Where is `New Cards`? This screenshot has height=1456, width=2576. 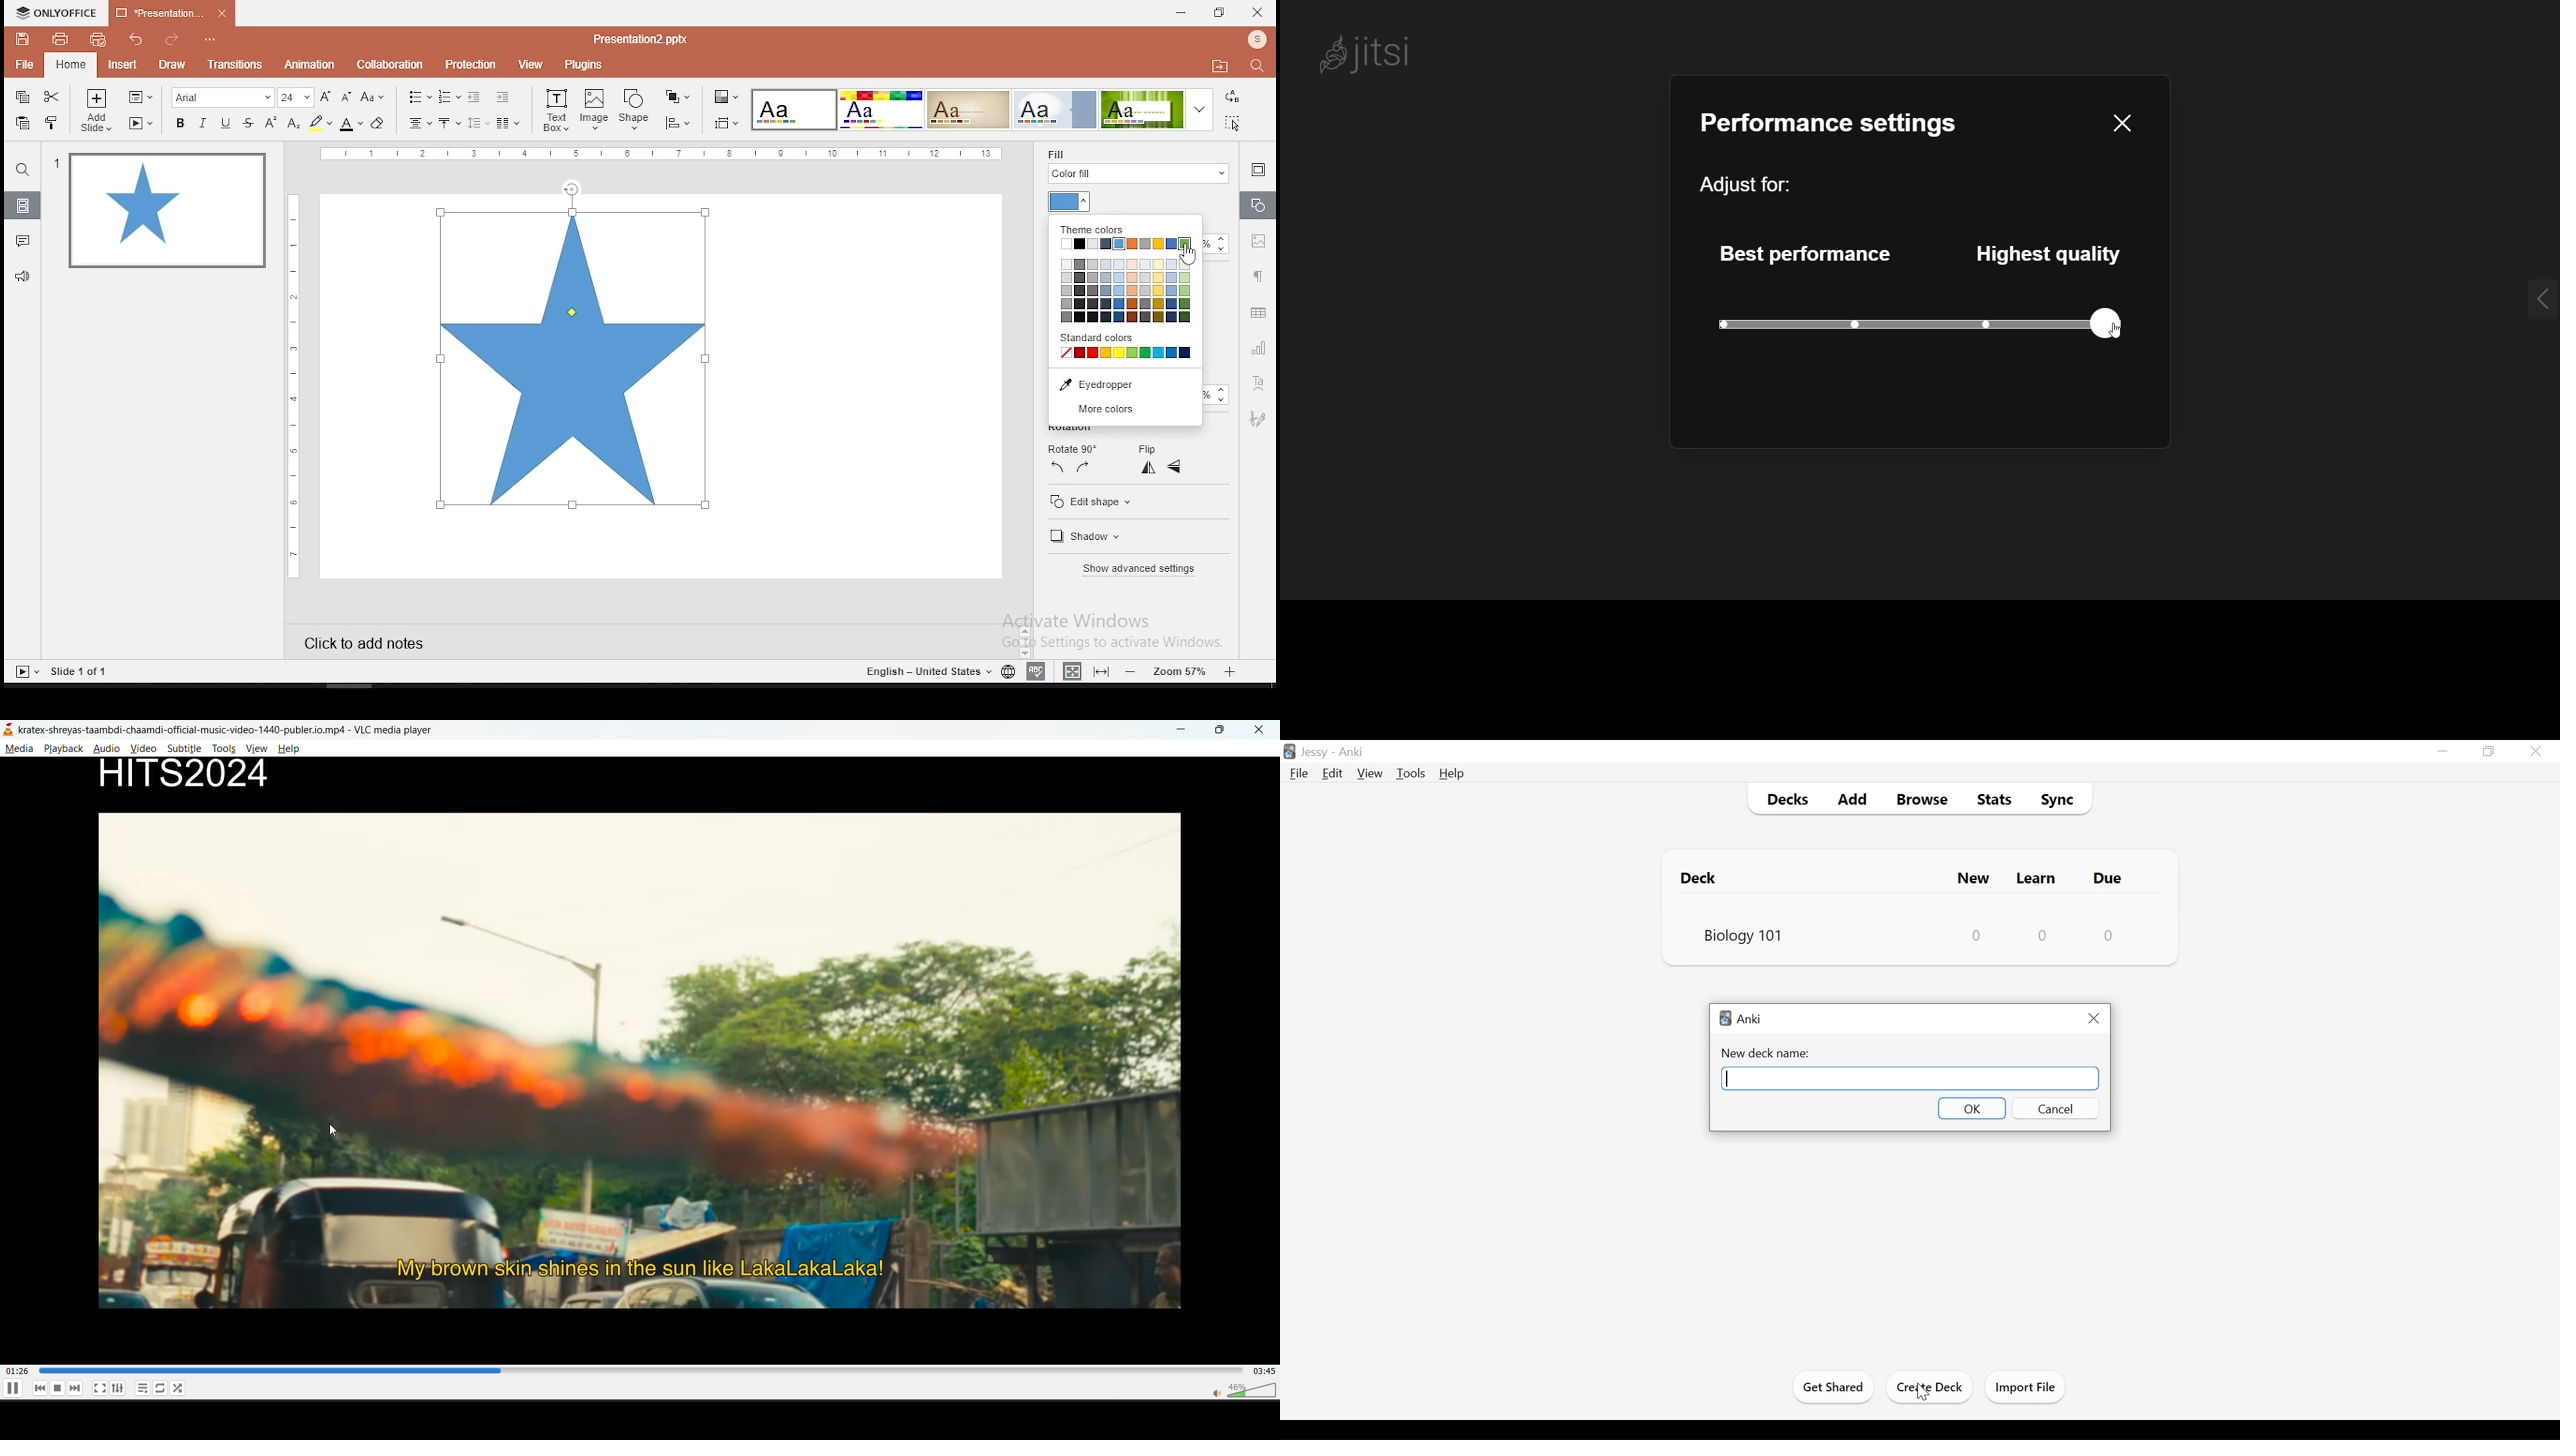 New Cards is located at coordinates (1975, 877).